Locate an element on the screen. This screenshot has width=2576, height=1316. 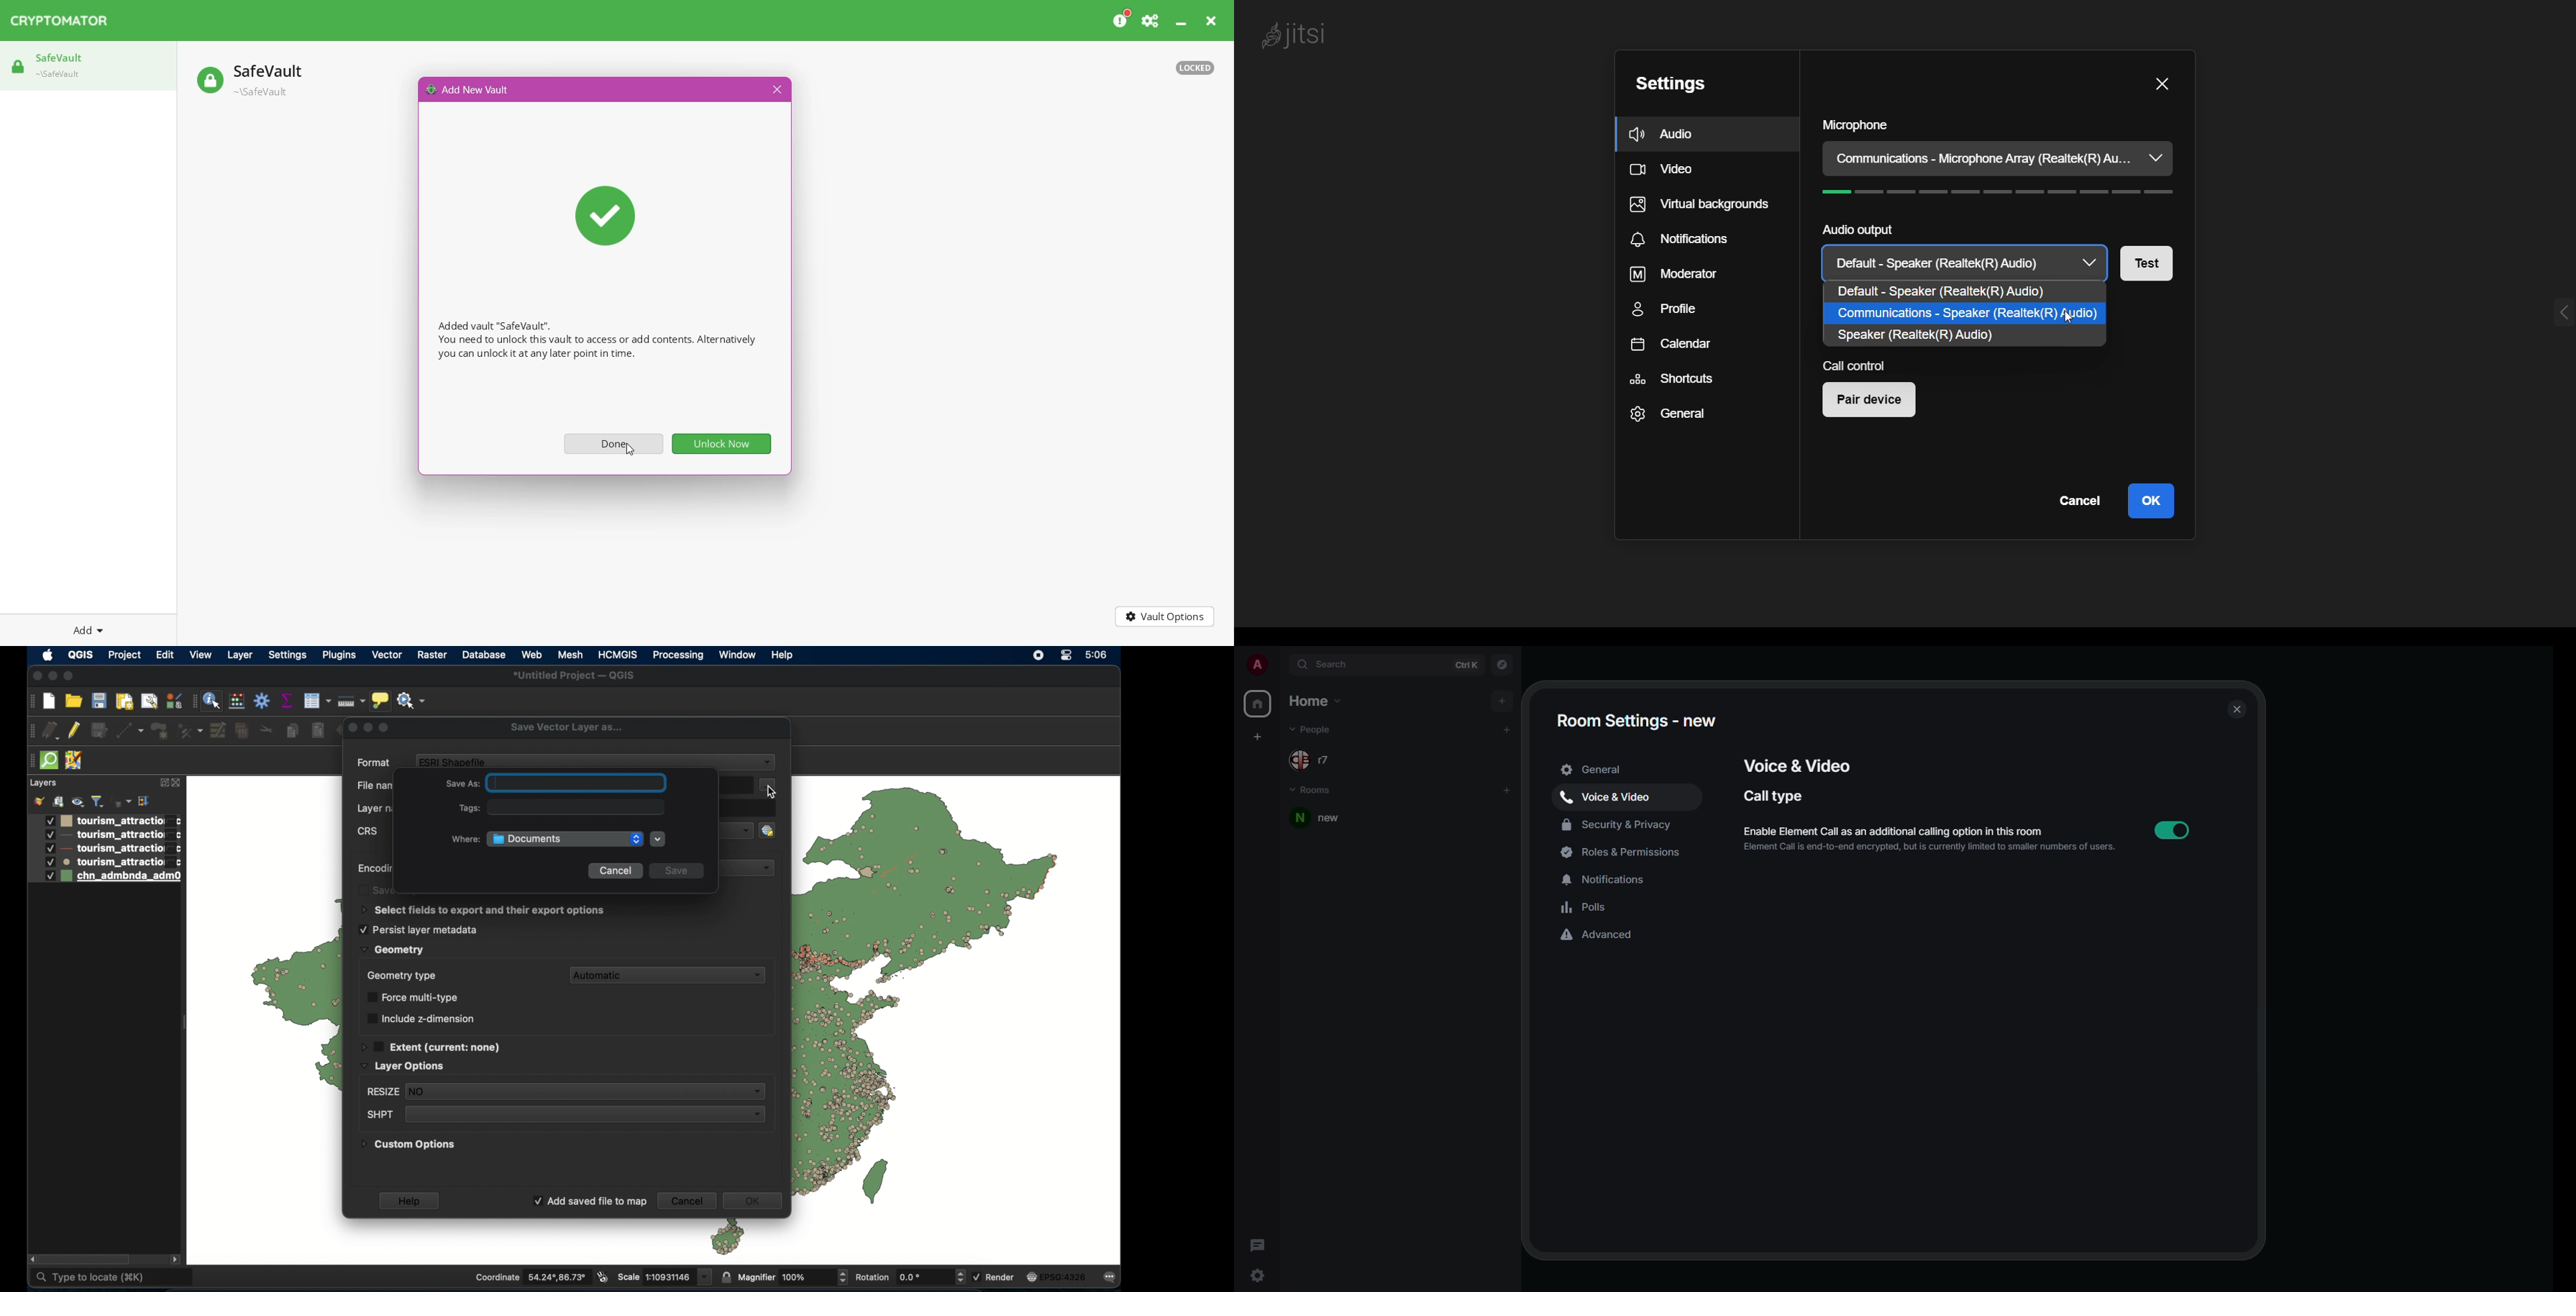
calendar is located at coordinates (1674, 347).